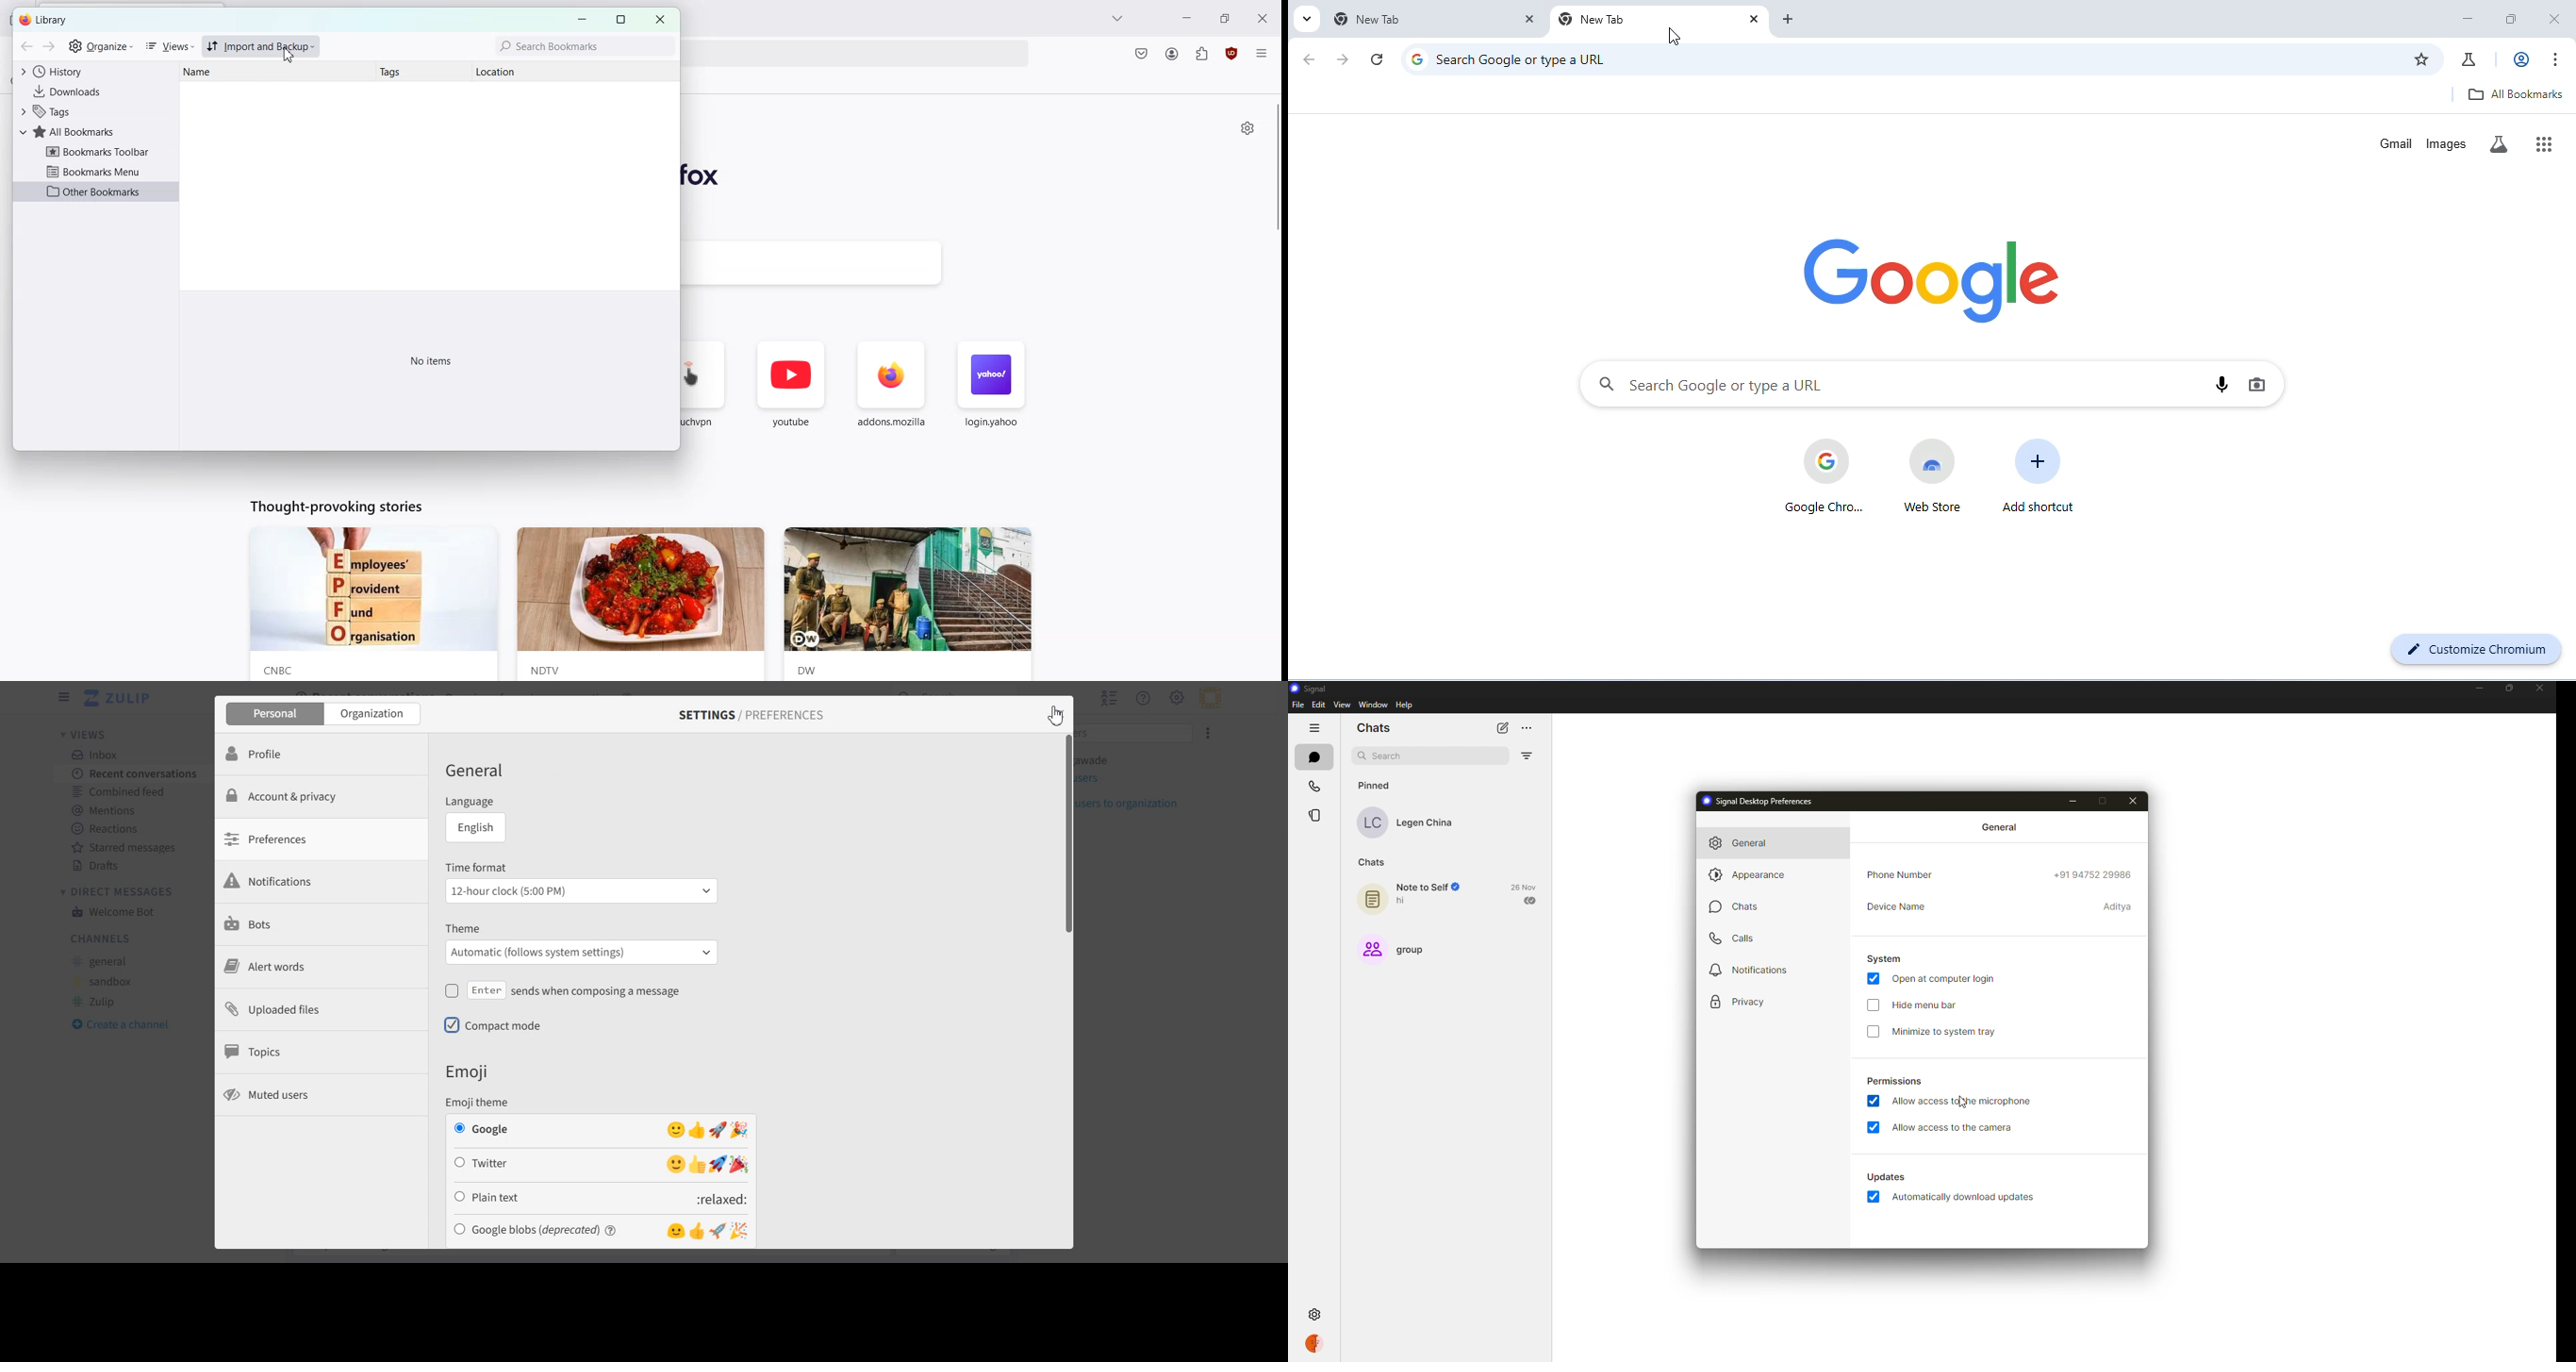 The height and width of the screenshot is (1372, 2576). I want to click on Time format, so click(582, 866).